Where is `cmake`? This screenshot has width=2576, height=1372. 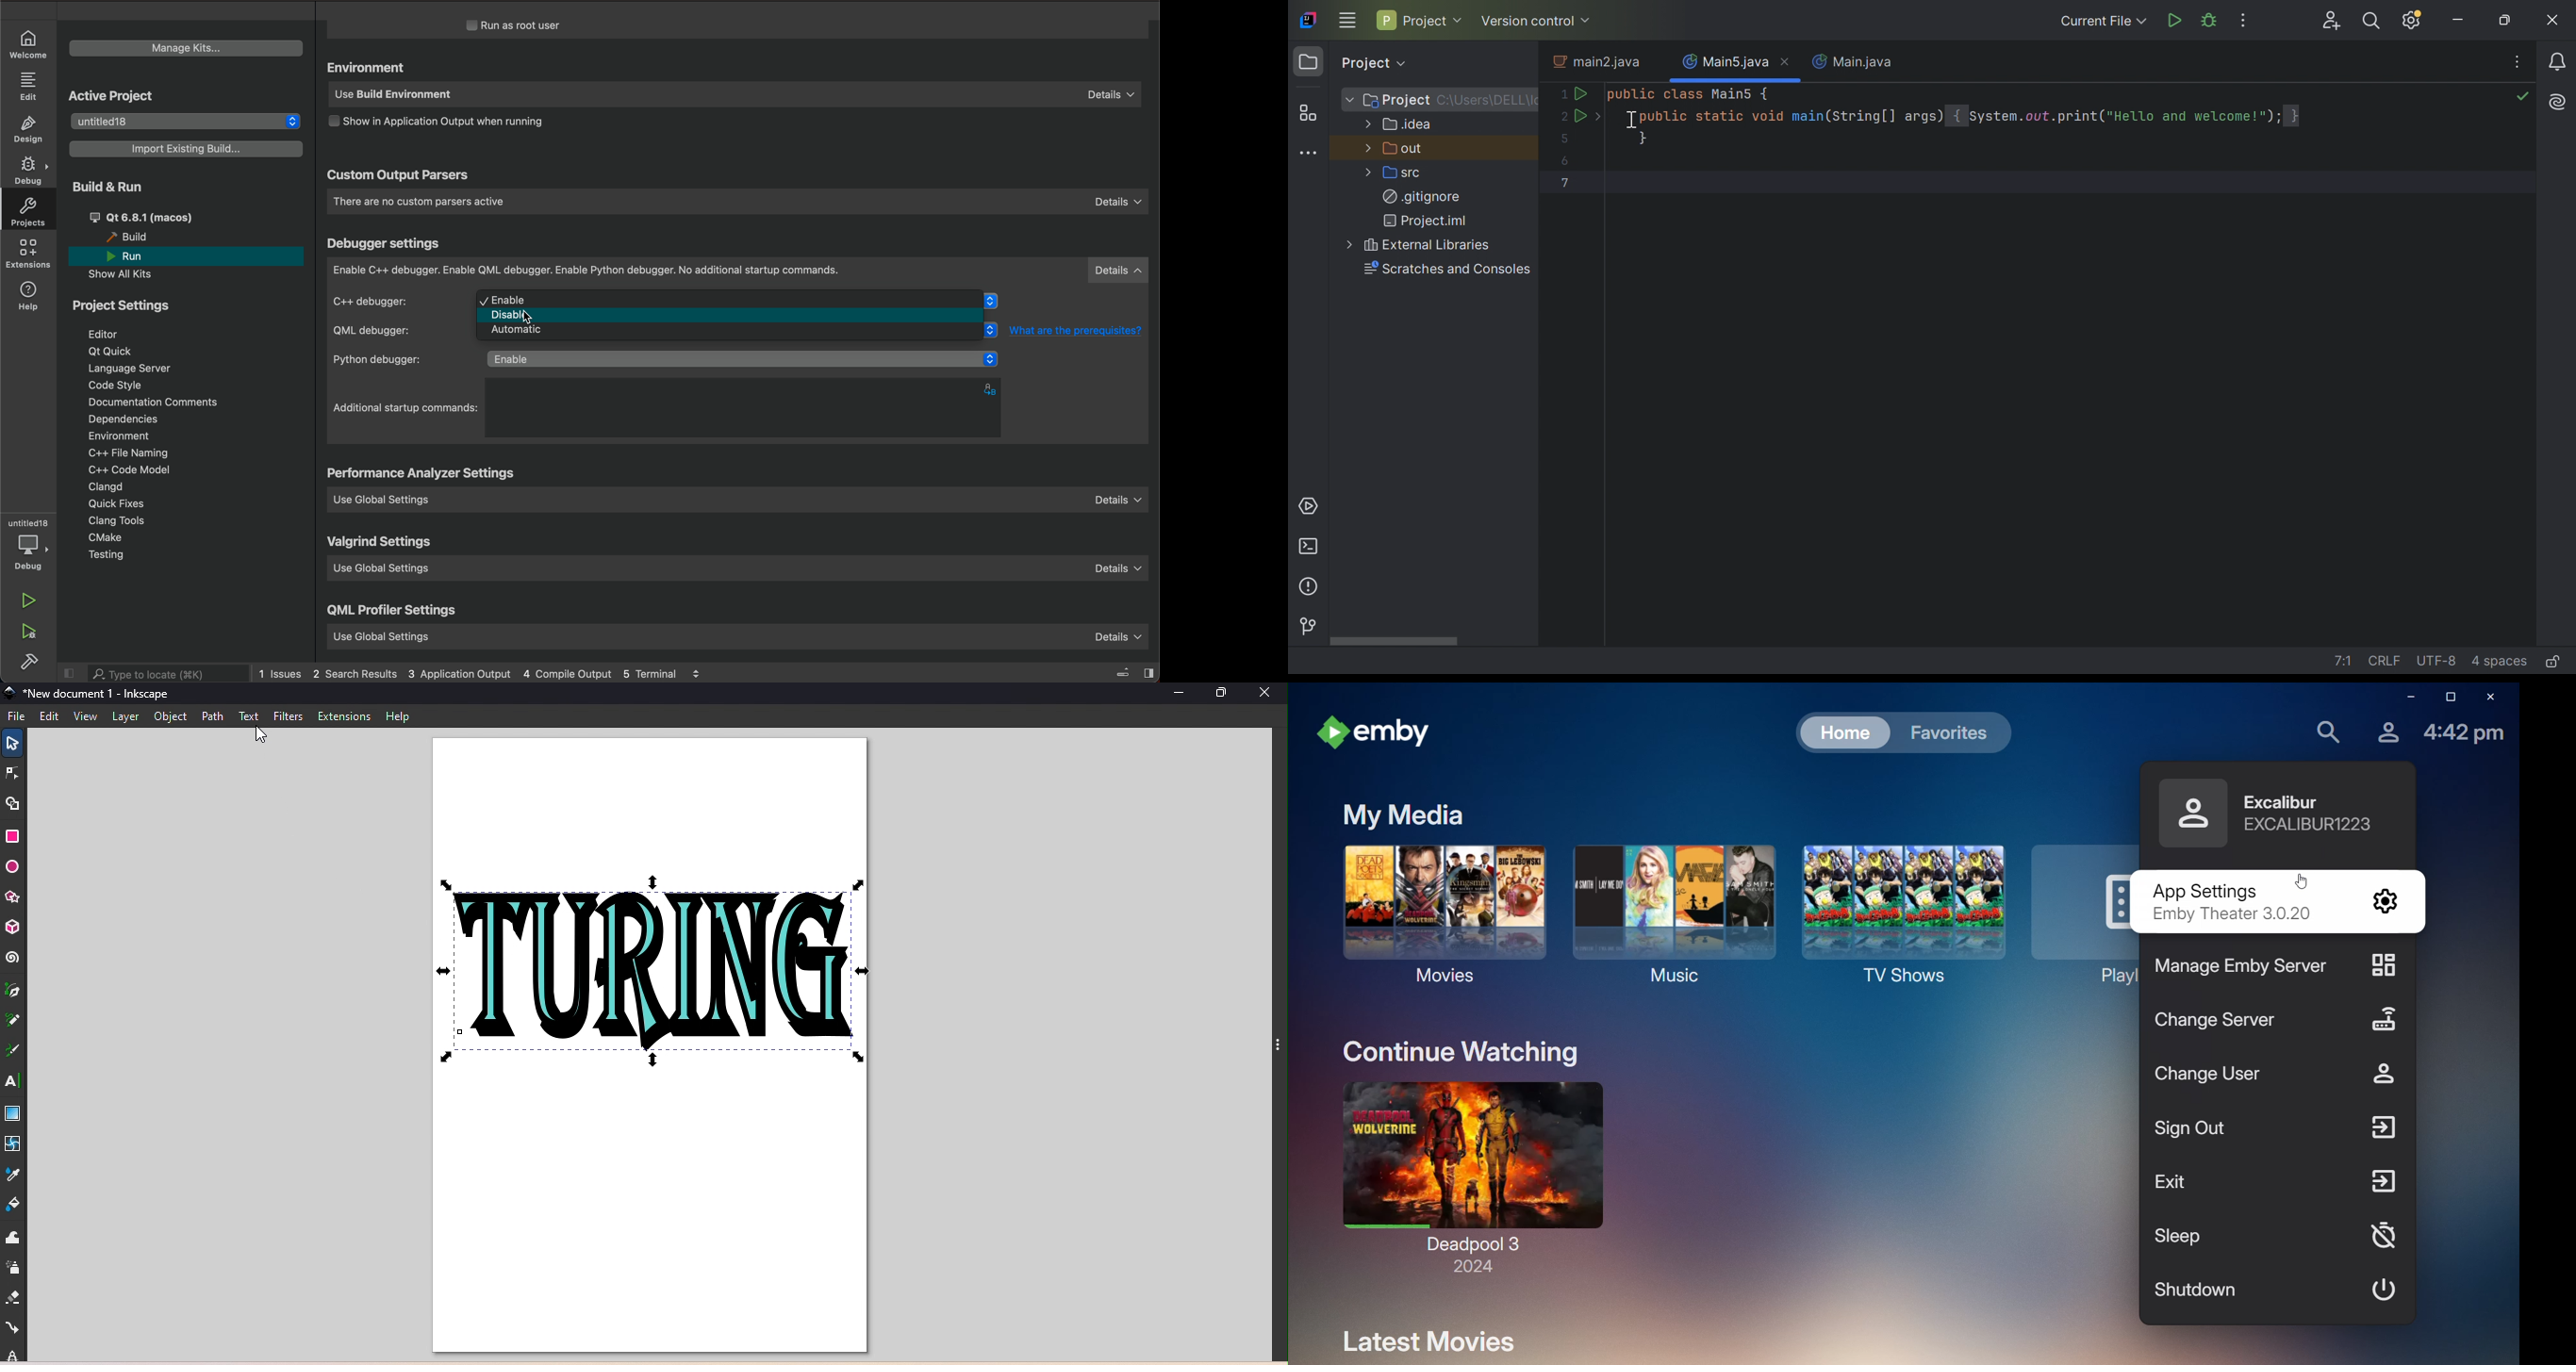 cmake is located at coordinates (106, 537).